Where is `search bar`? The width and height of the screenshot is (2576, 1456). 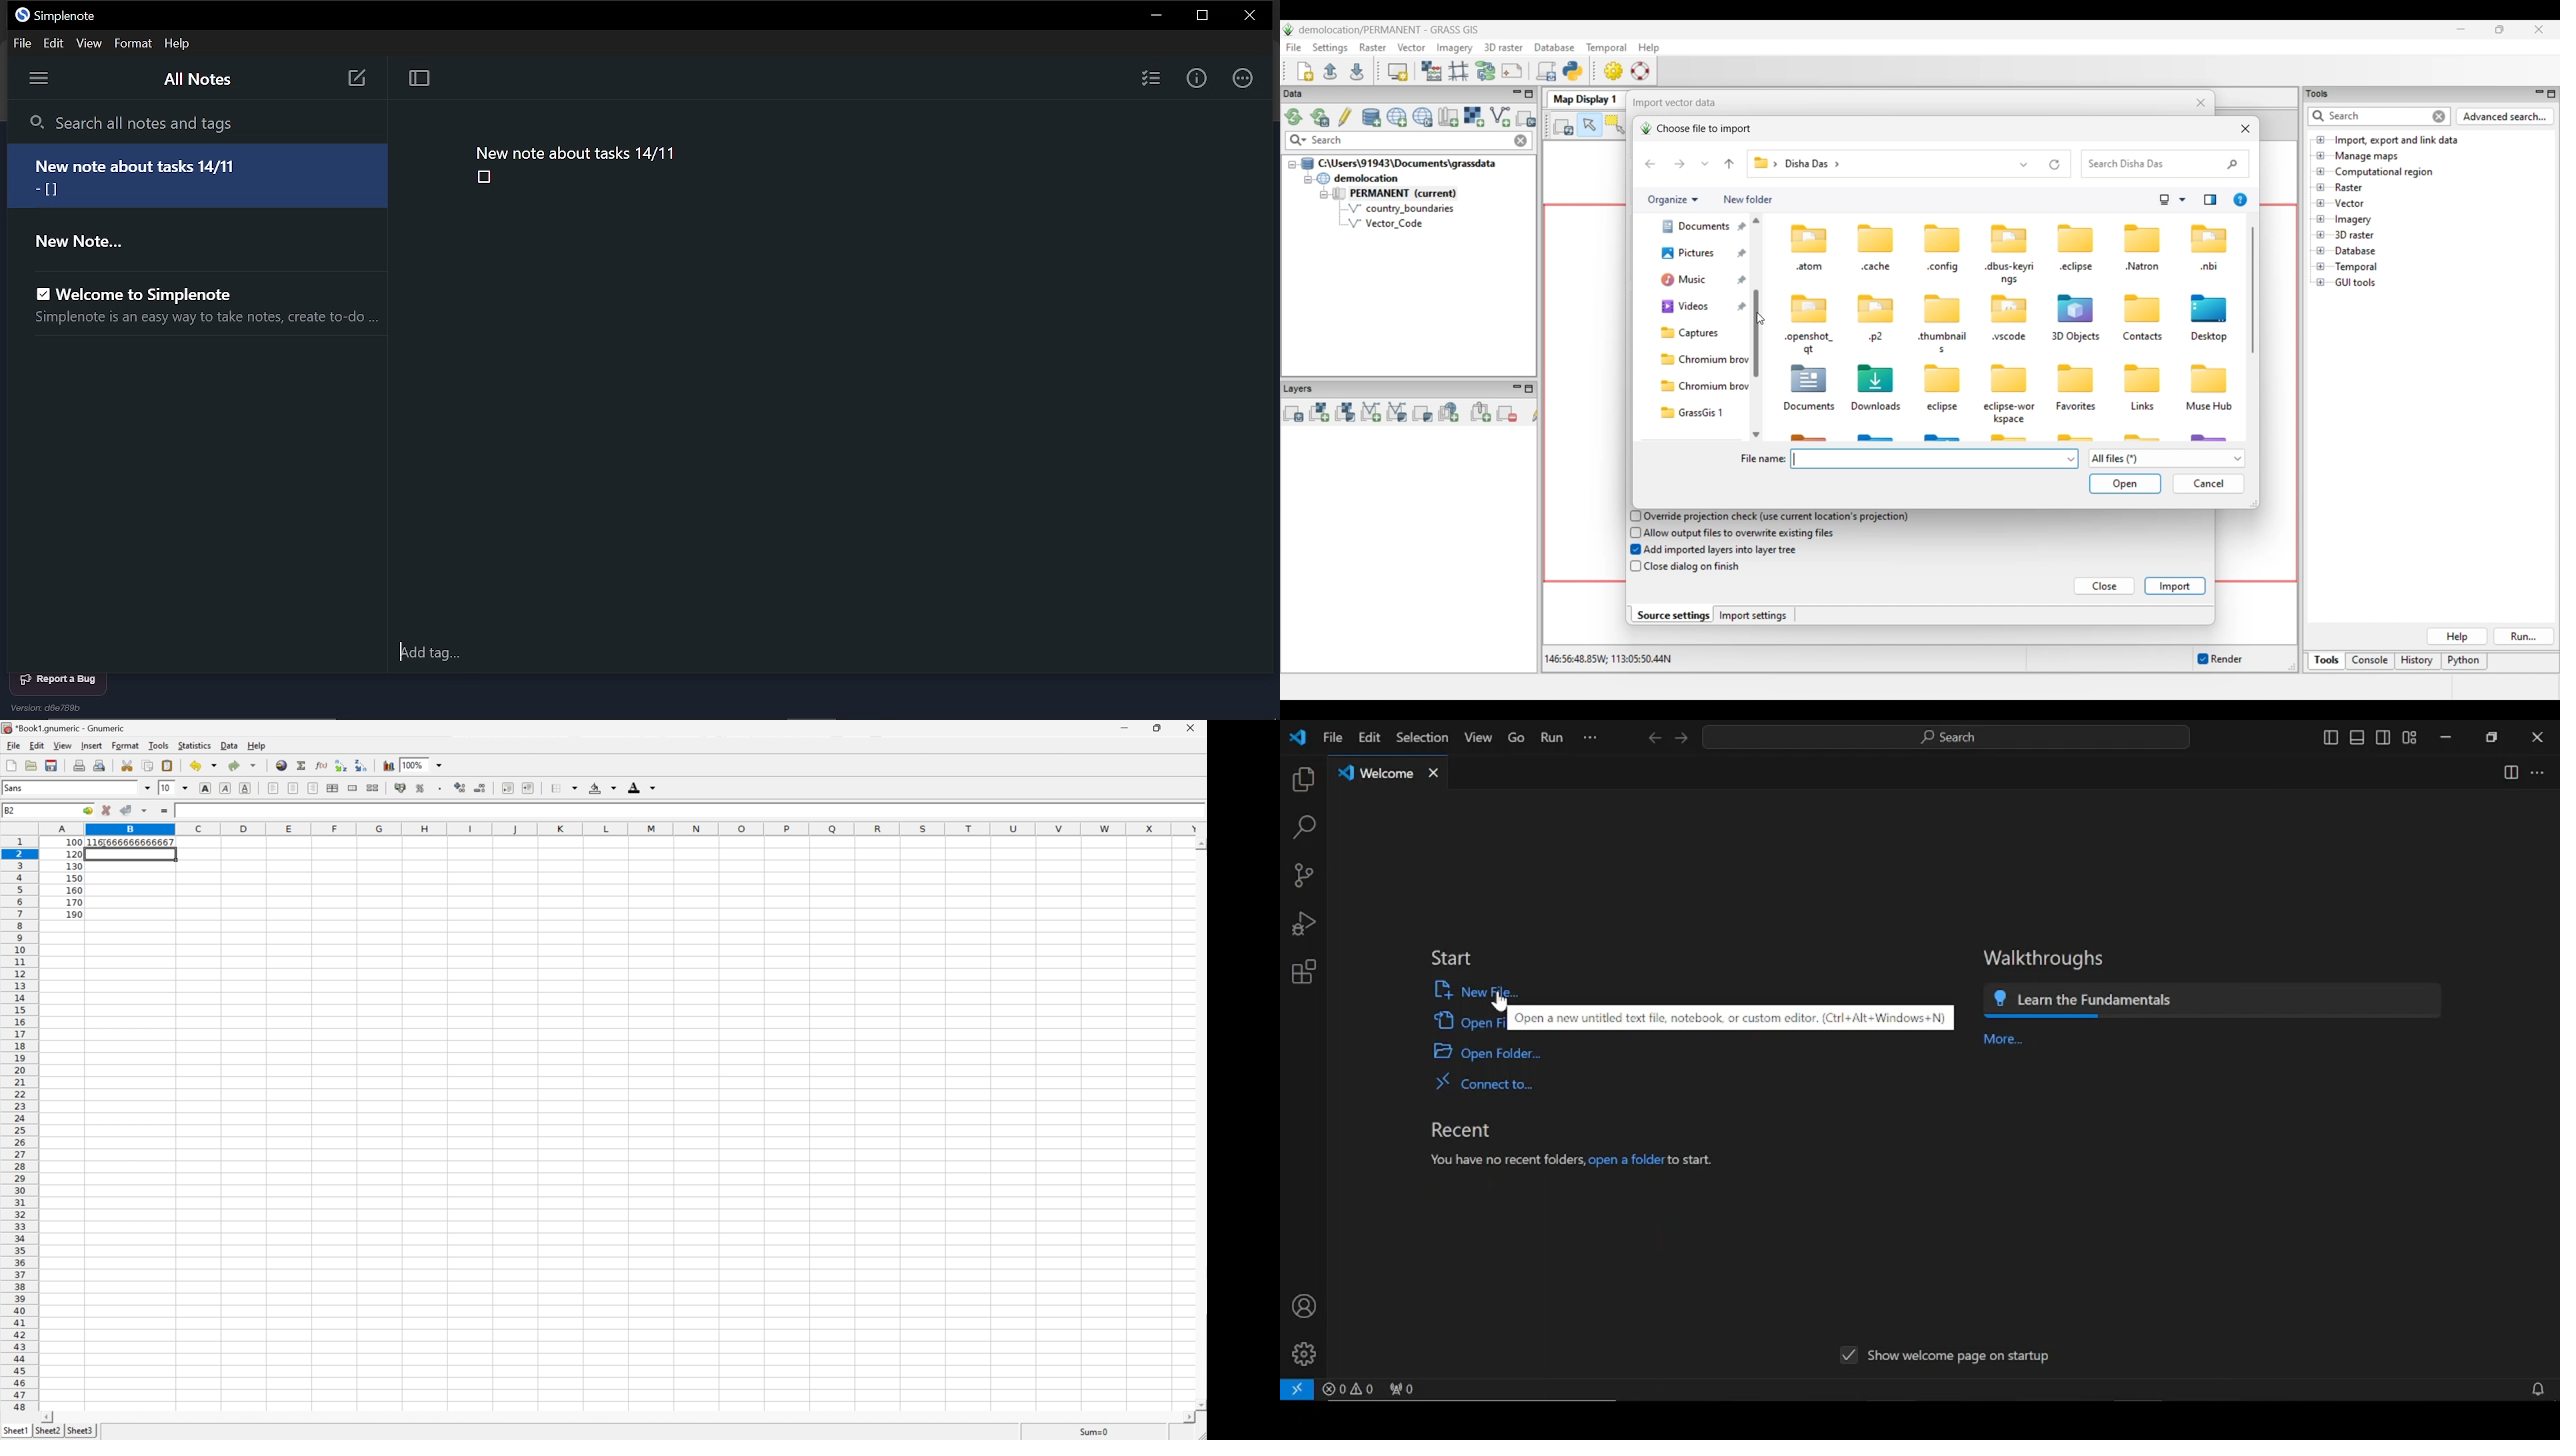
search bar is located at coordinates (1948, 737).